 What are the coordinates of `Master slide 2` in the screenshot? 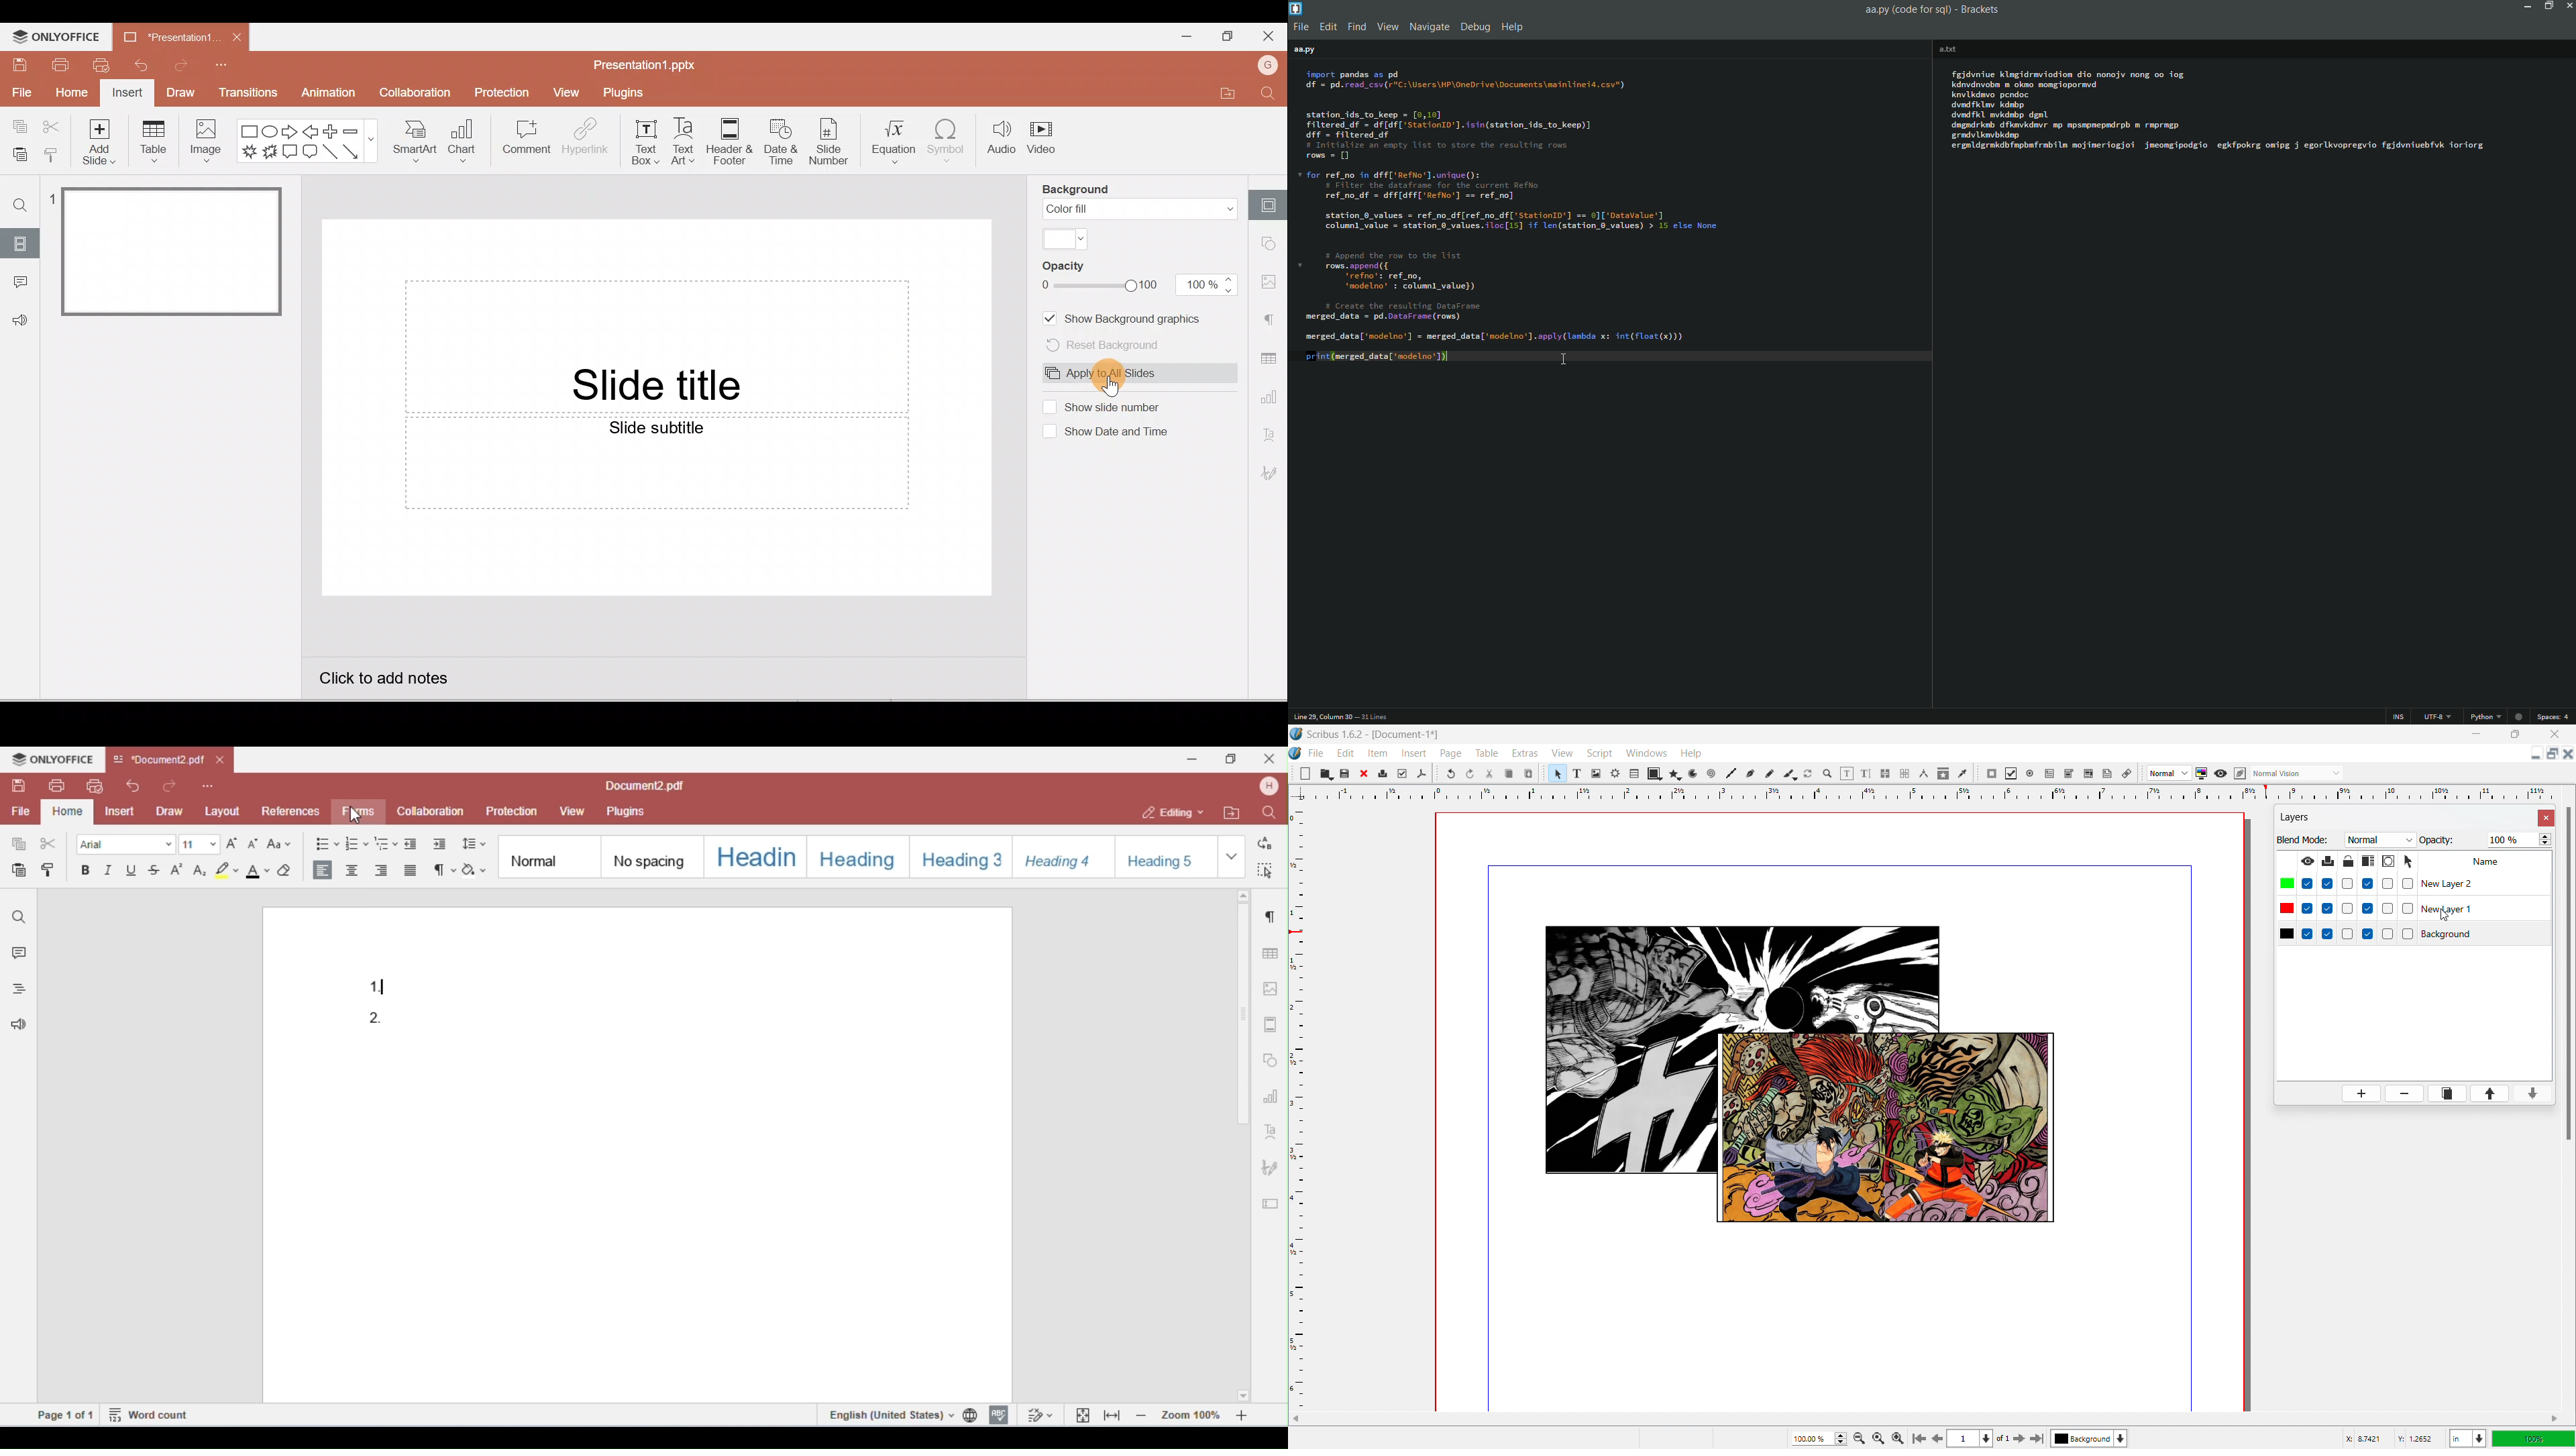 It's located at (189, 379).